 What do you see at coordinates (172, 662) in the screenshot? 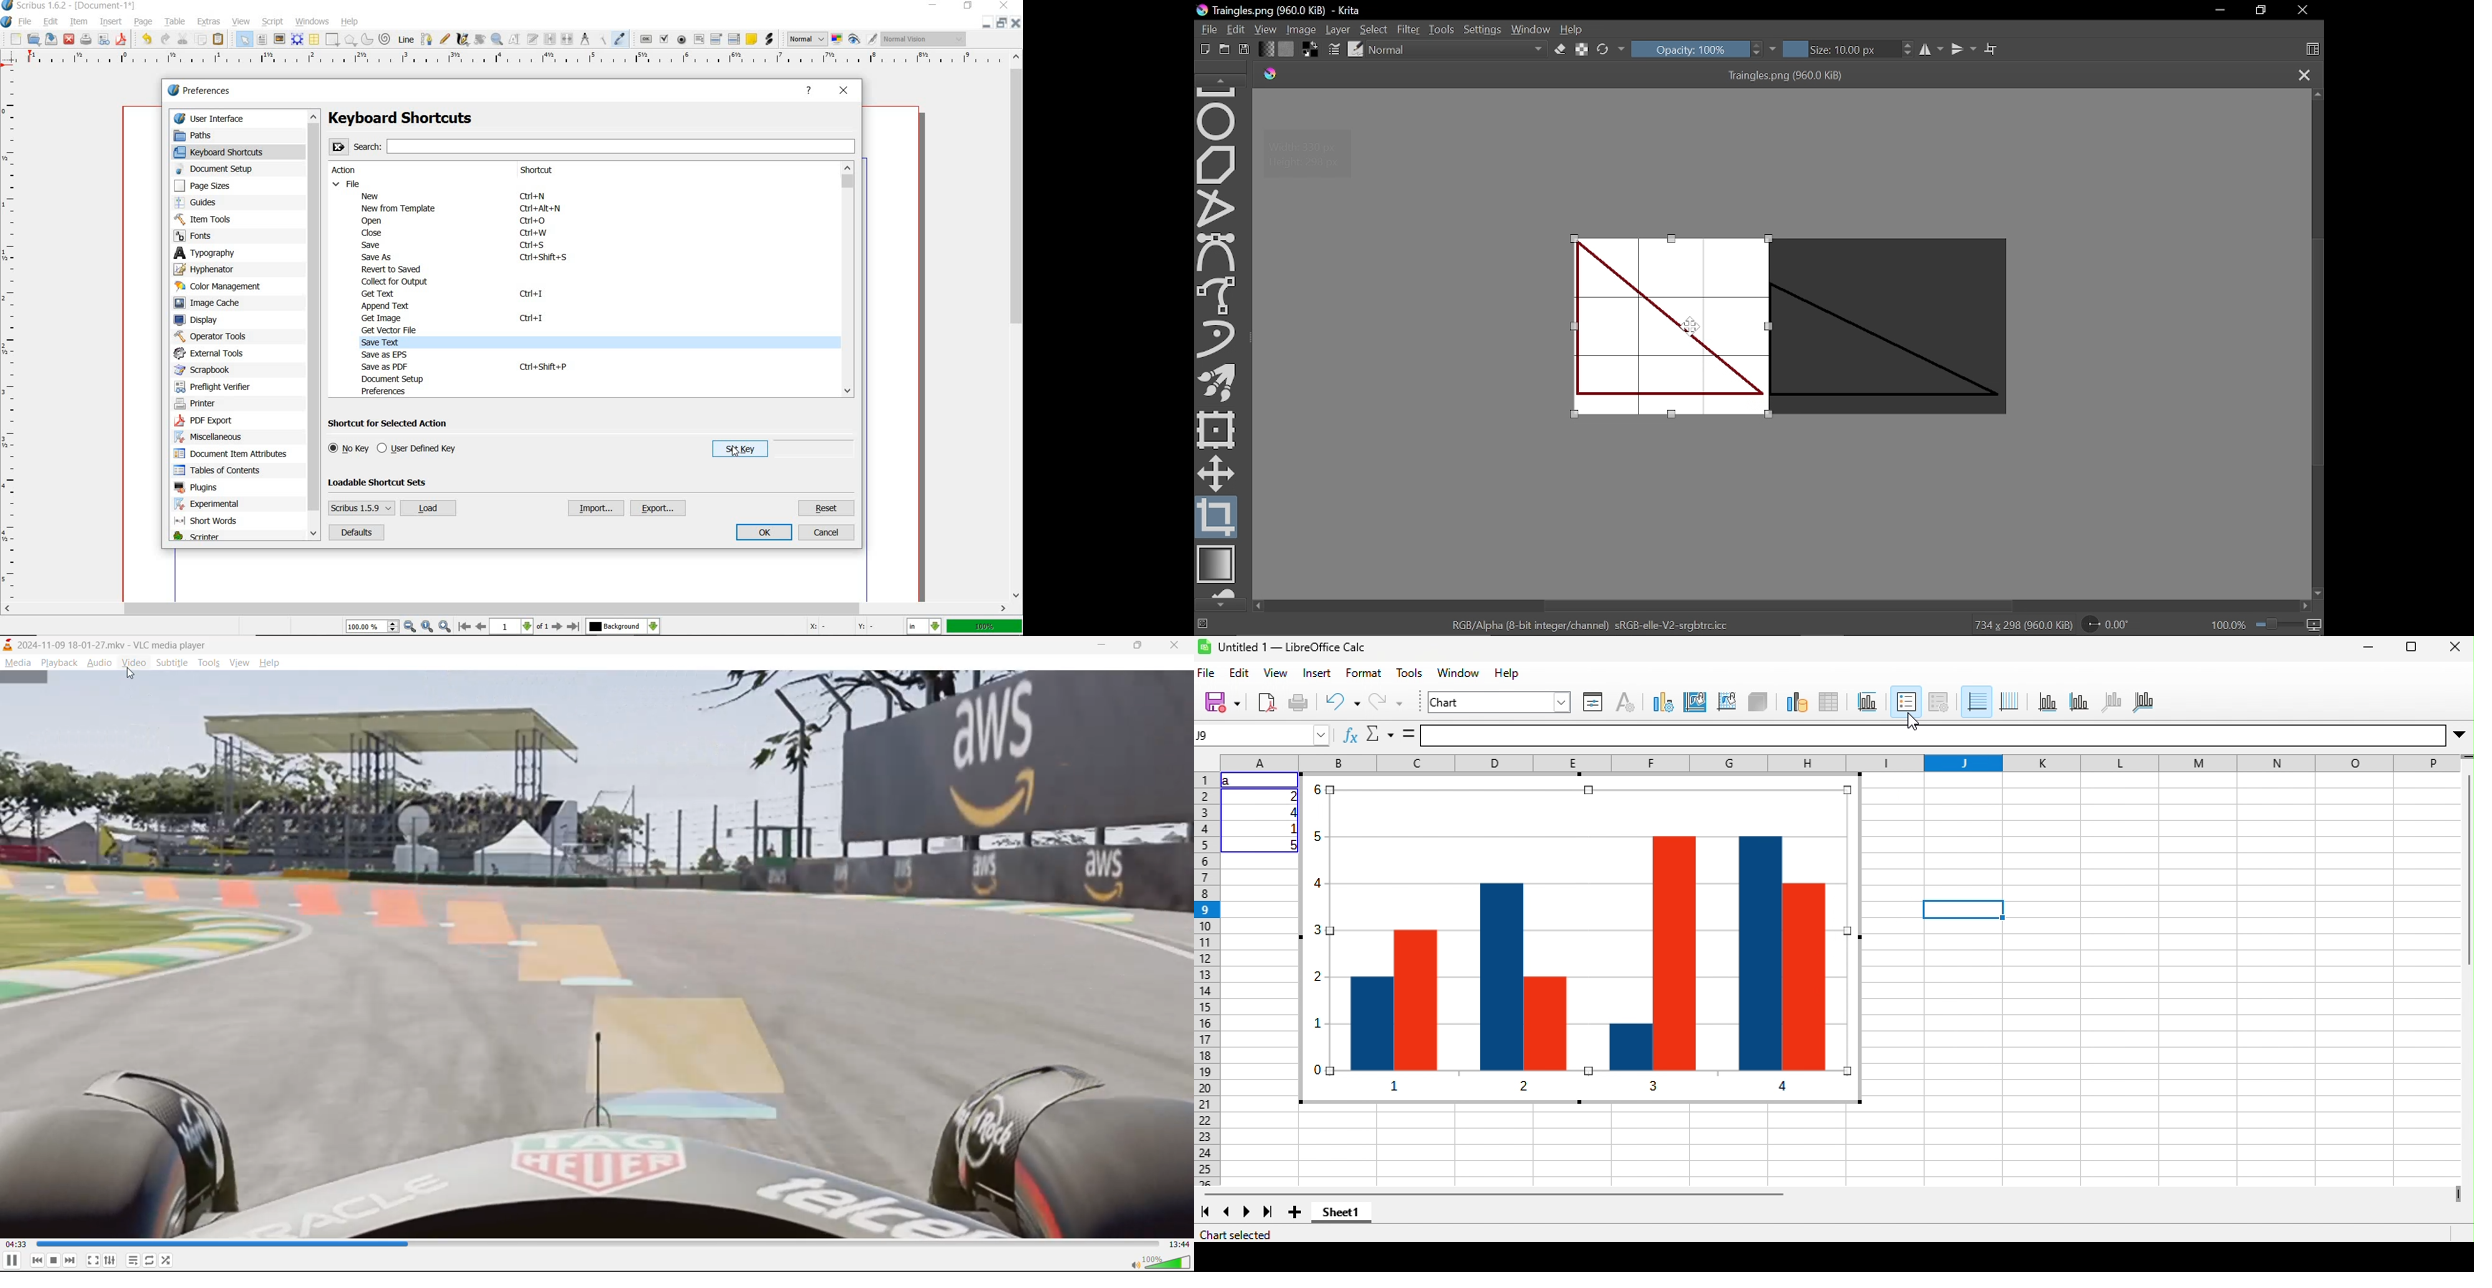
I see `subtitle` at bounding box center [172, 662].